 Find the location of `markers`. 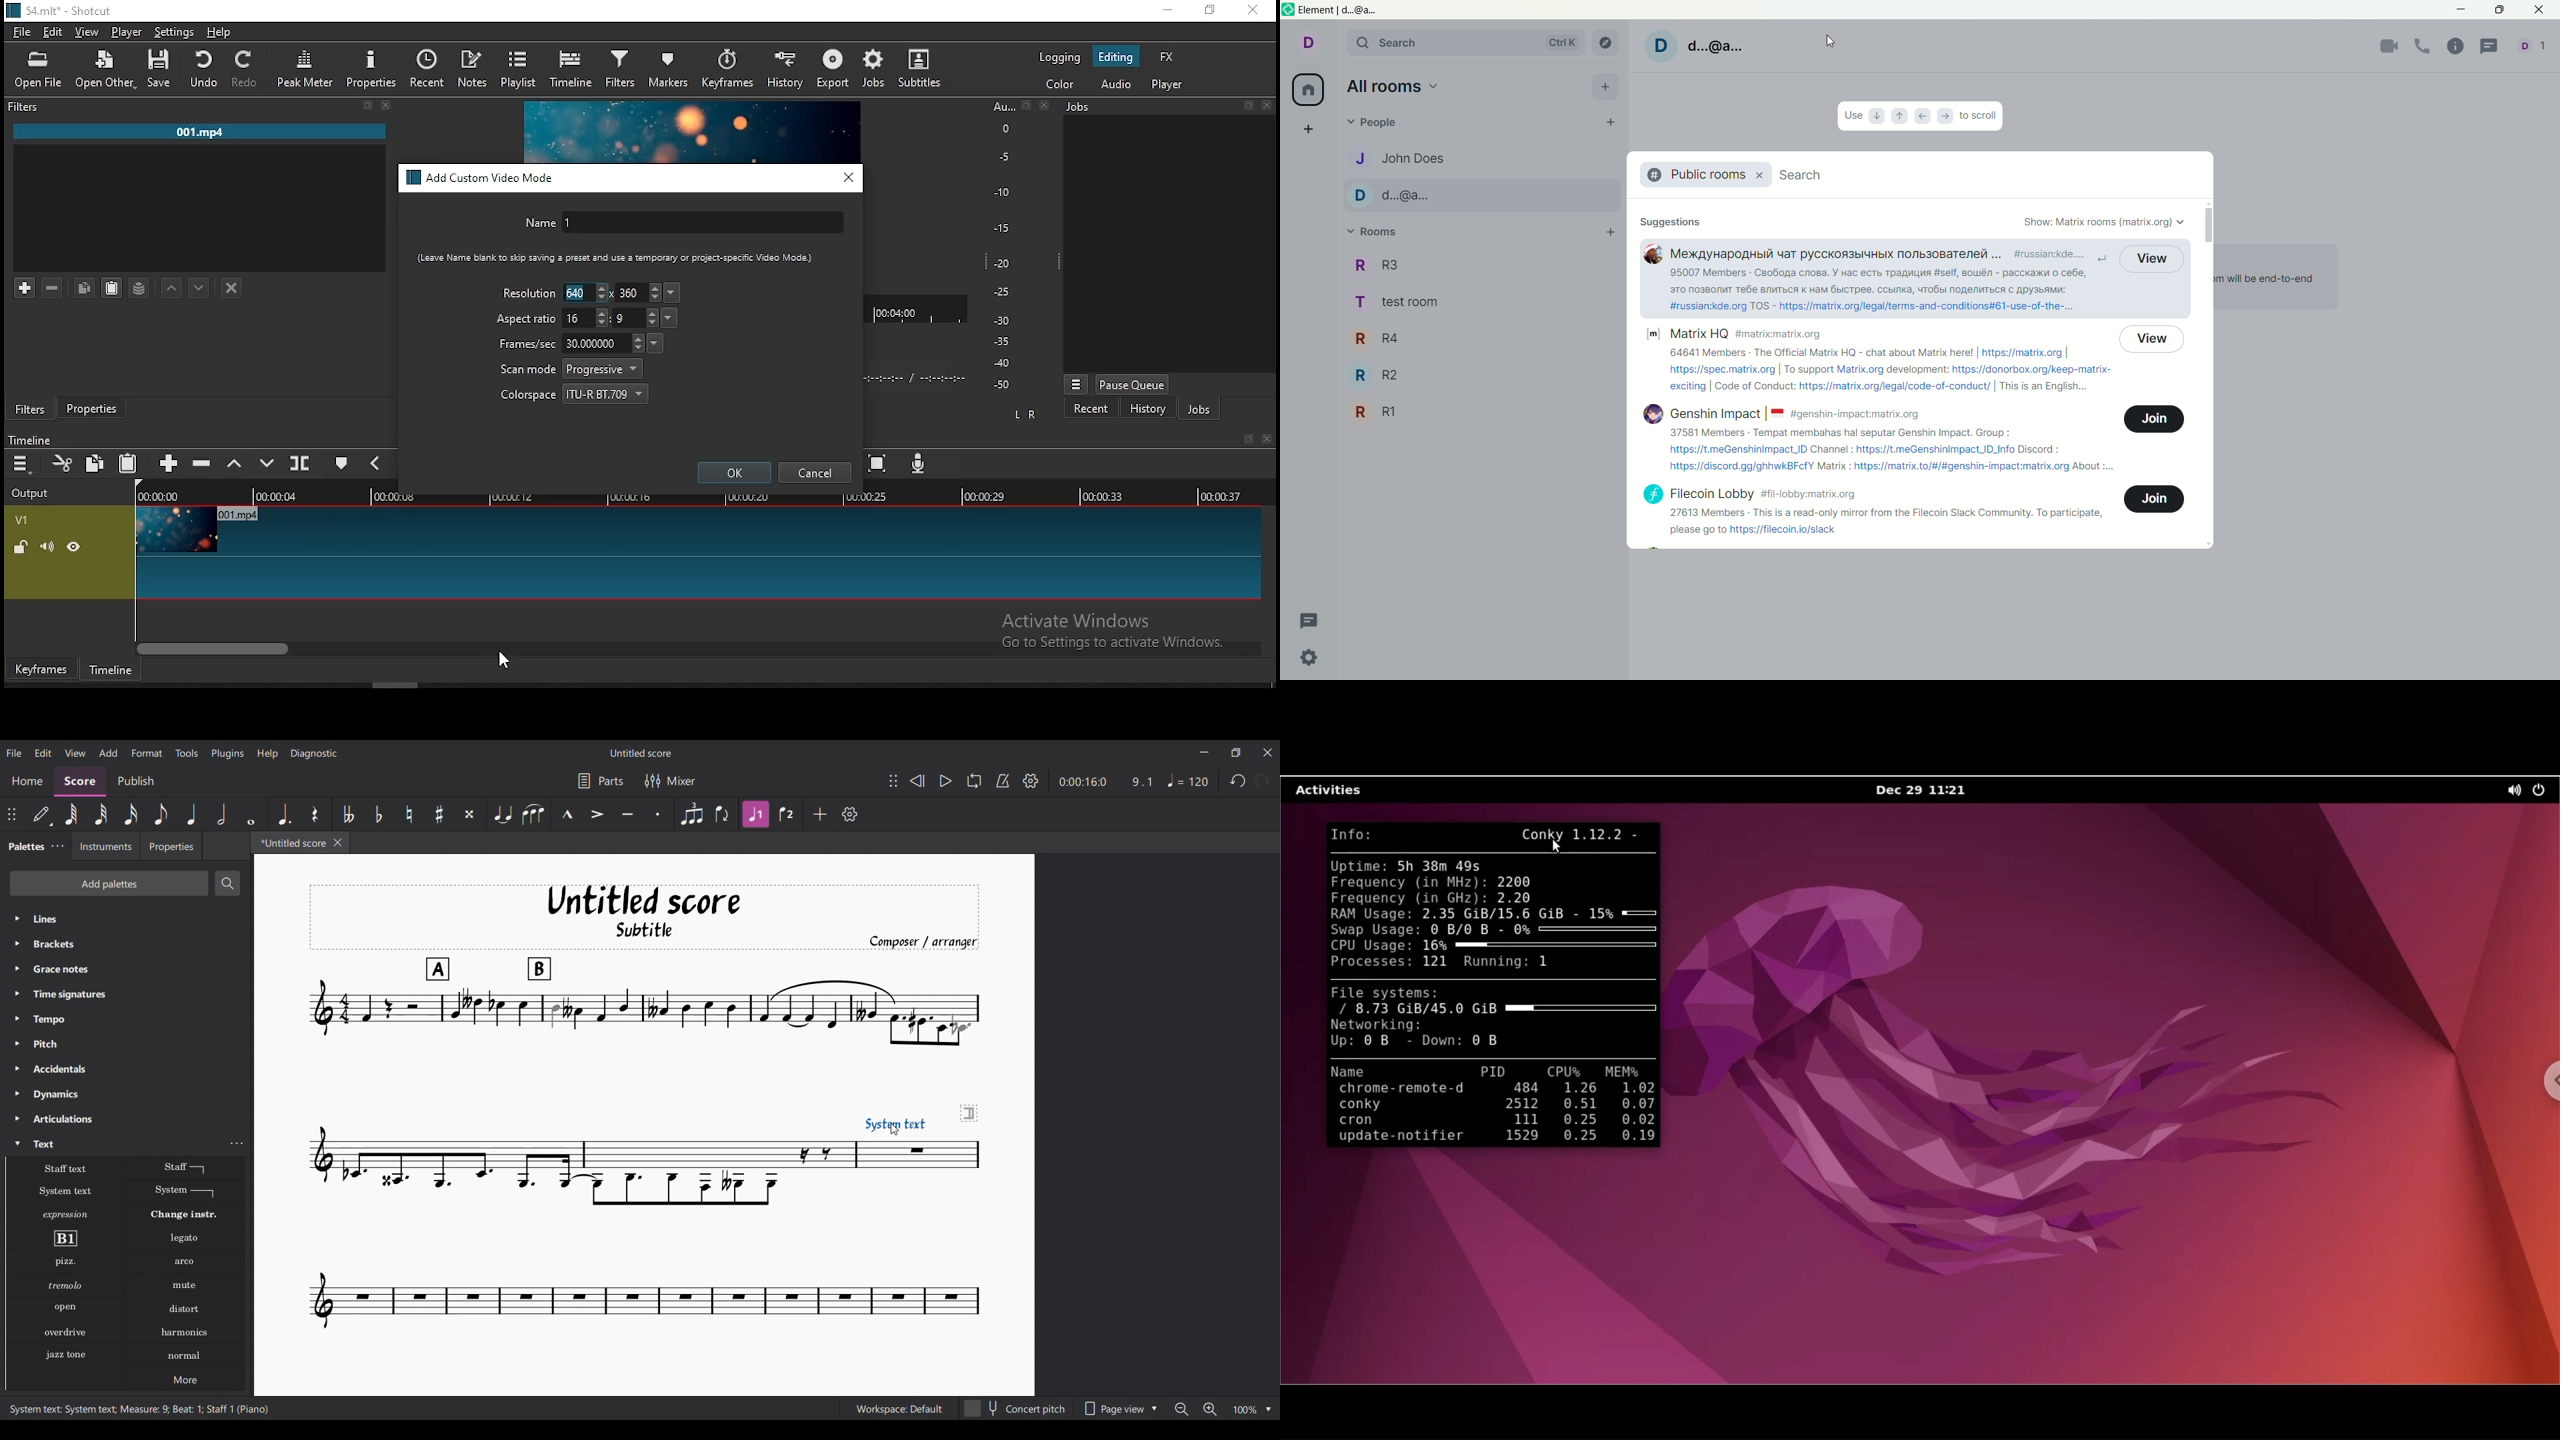

markers is located at coordinates (670, 67).